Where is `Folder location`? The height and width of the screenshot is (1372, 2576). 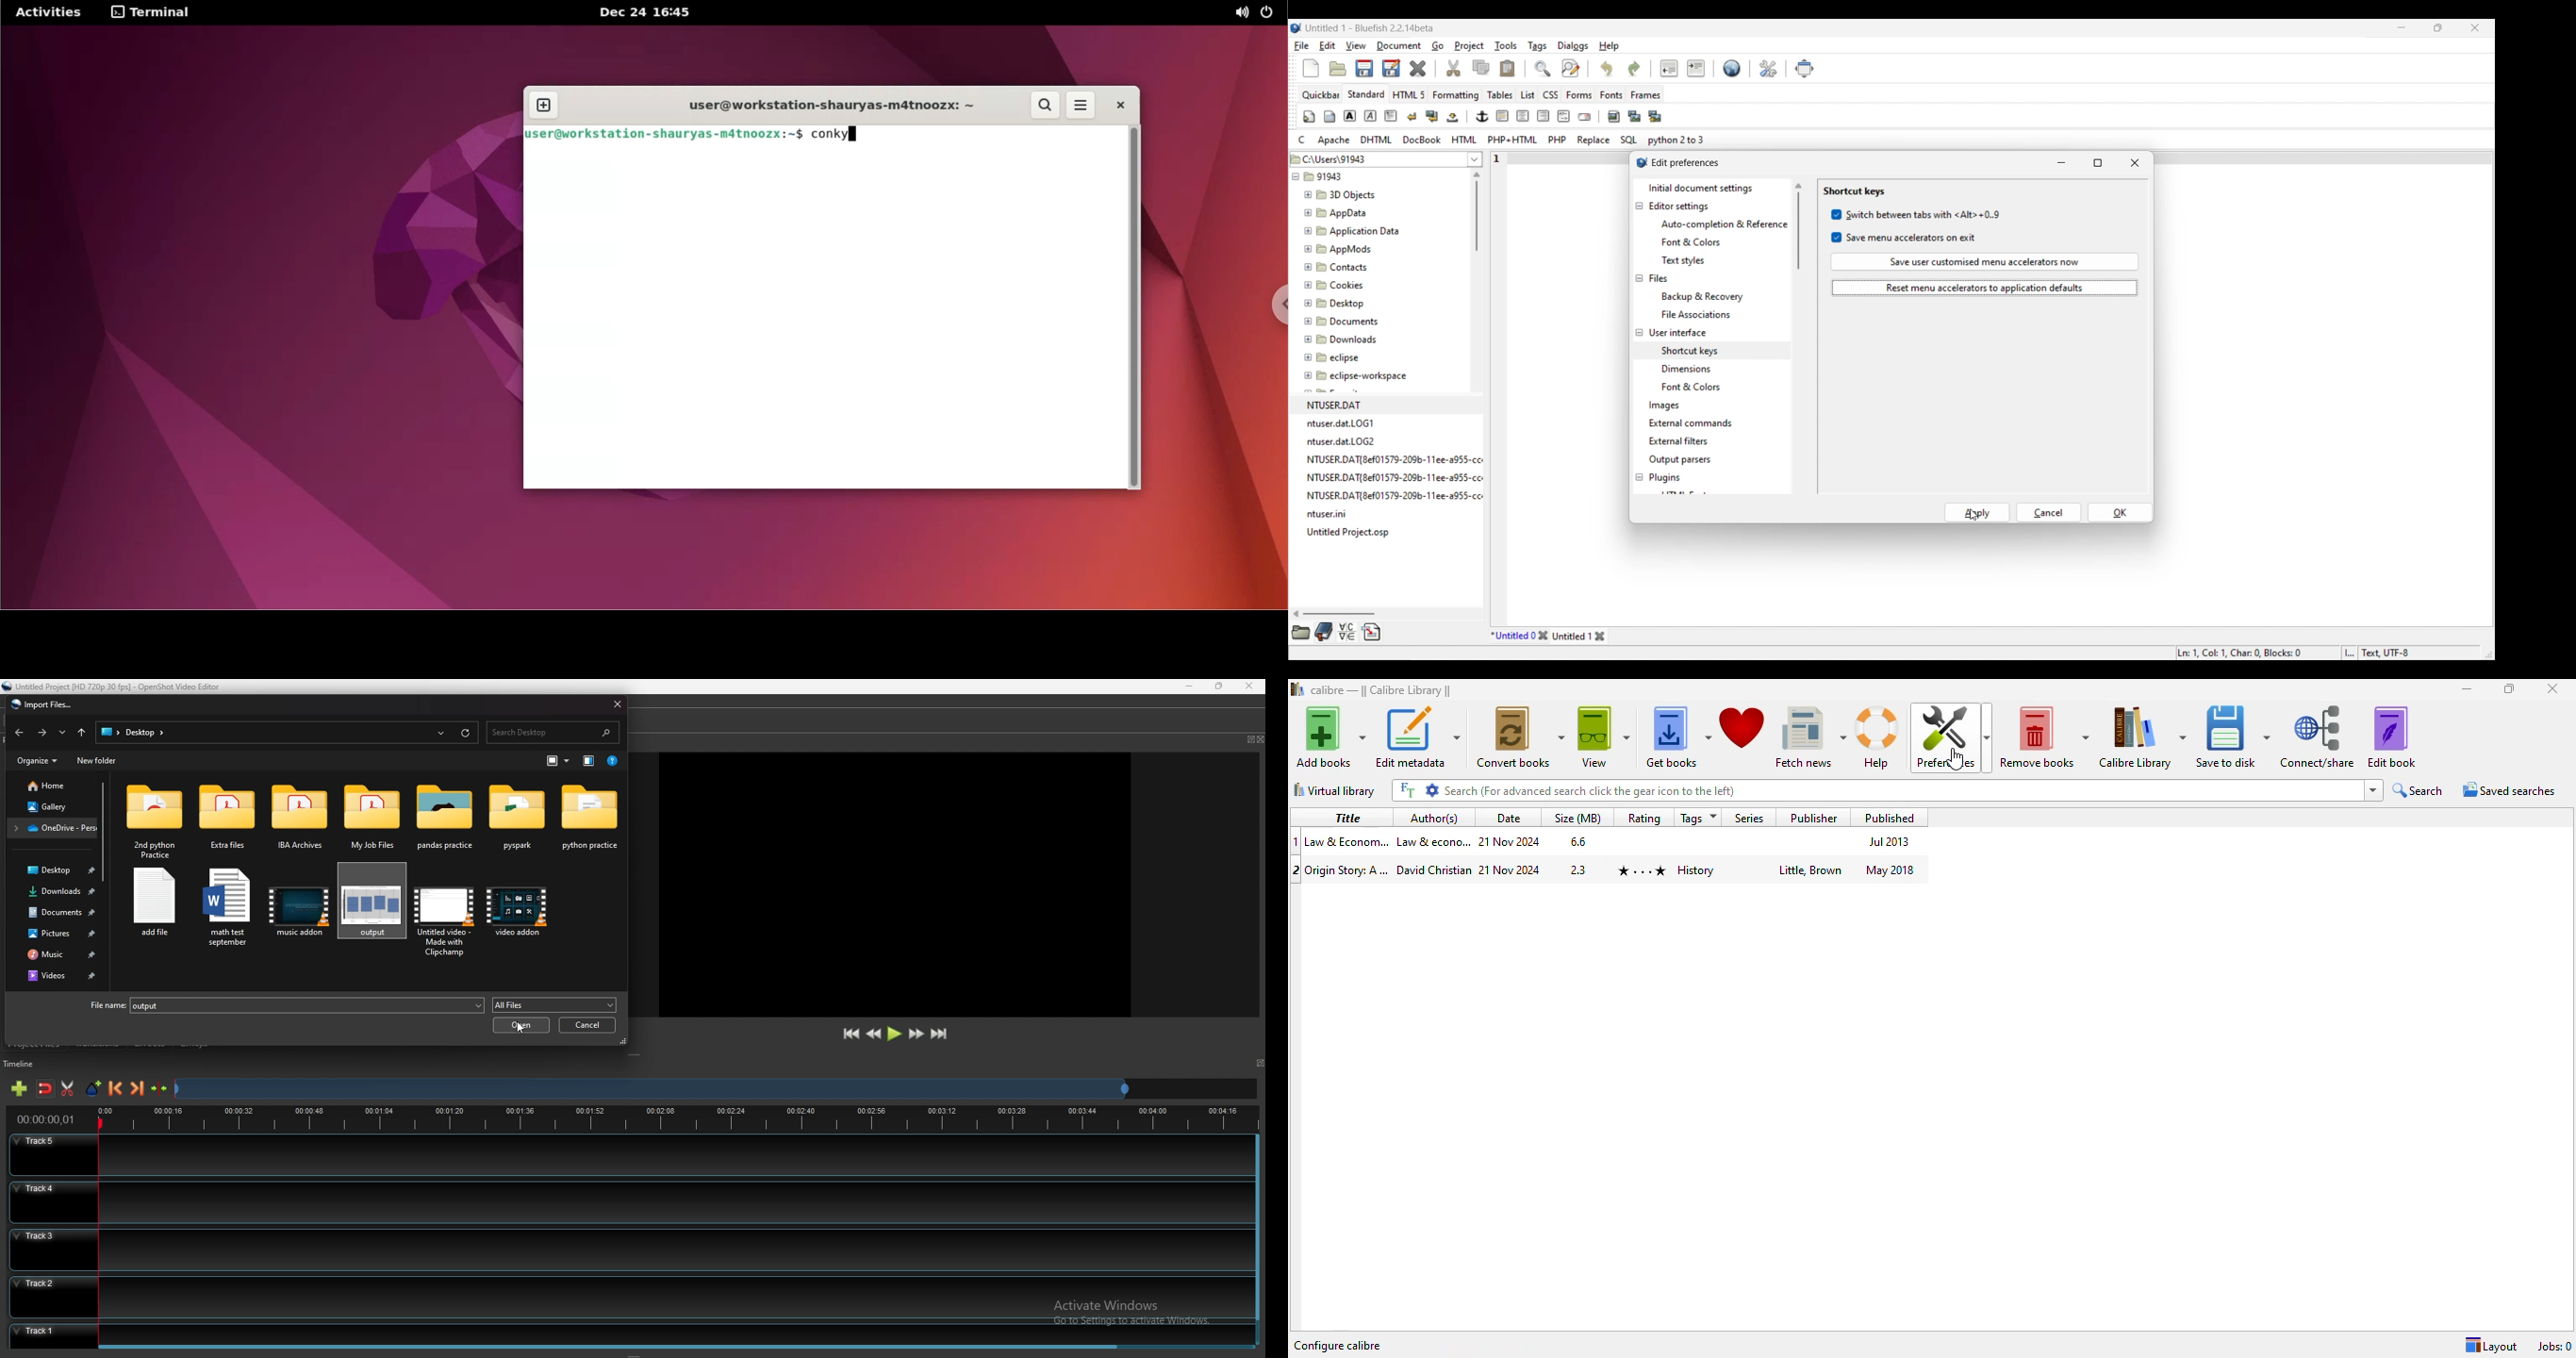
Folder location is located at coordinates (1377, 157).